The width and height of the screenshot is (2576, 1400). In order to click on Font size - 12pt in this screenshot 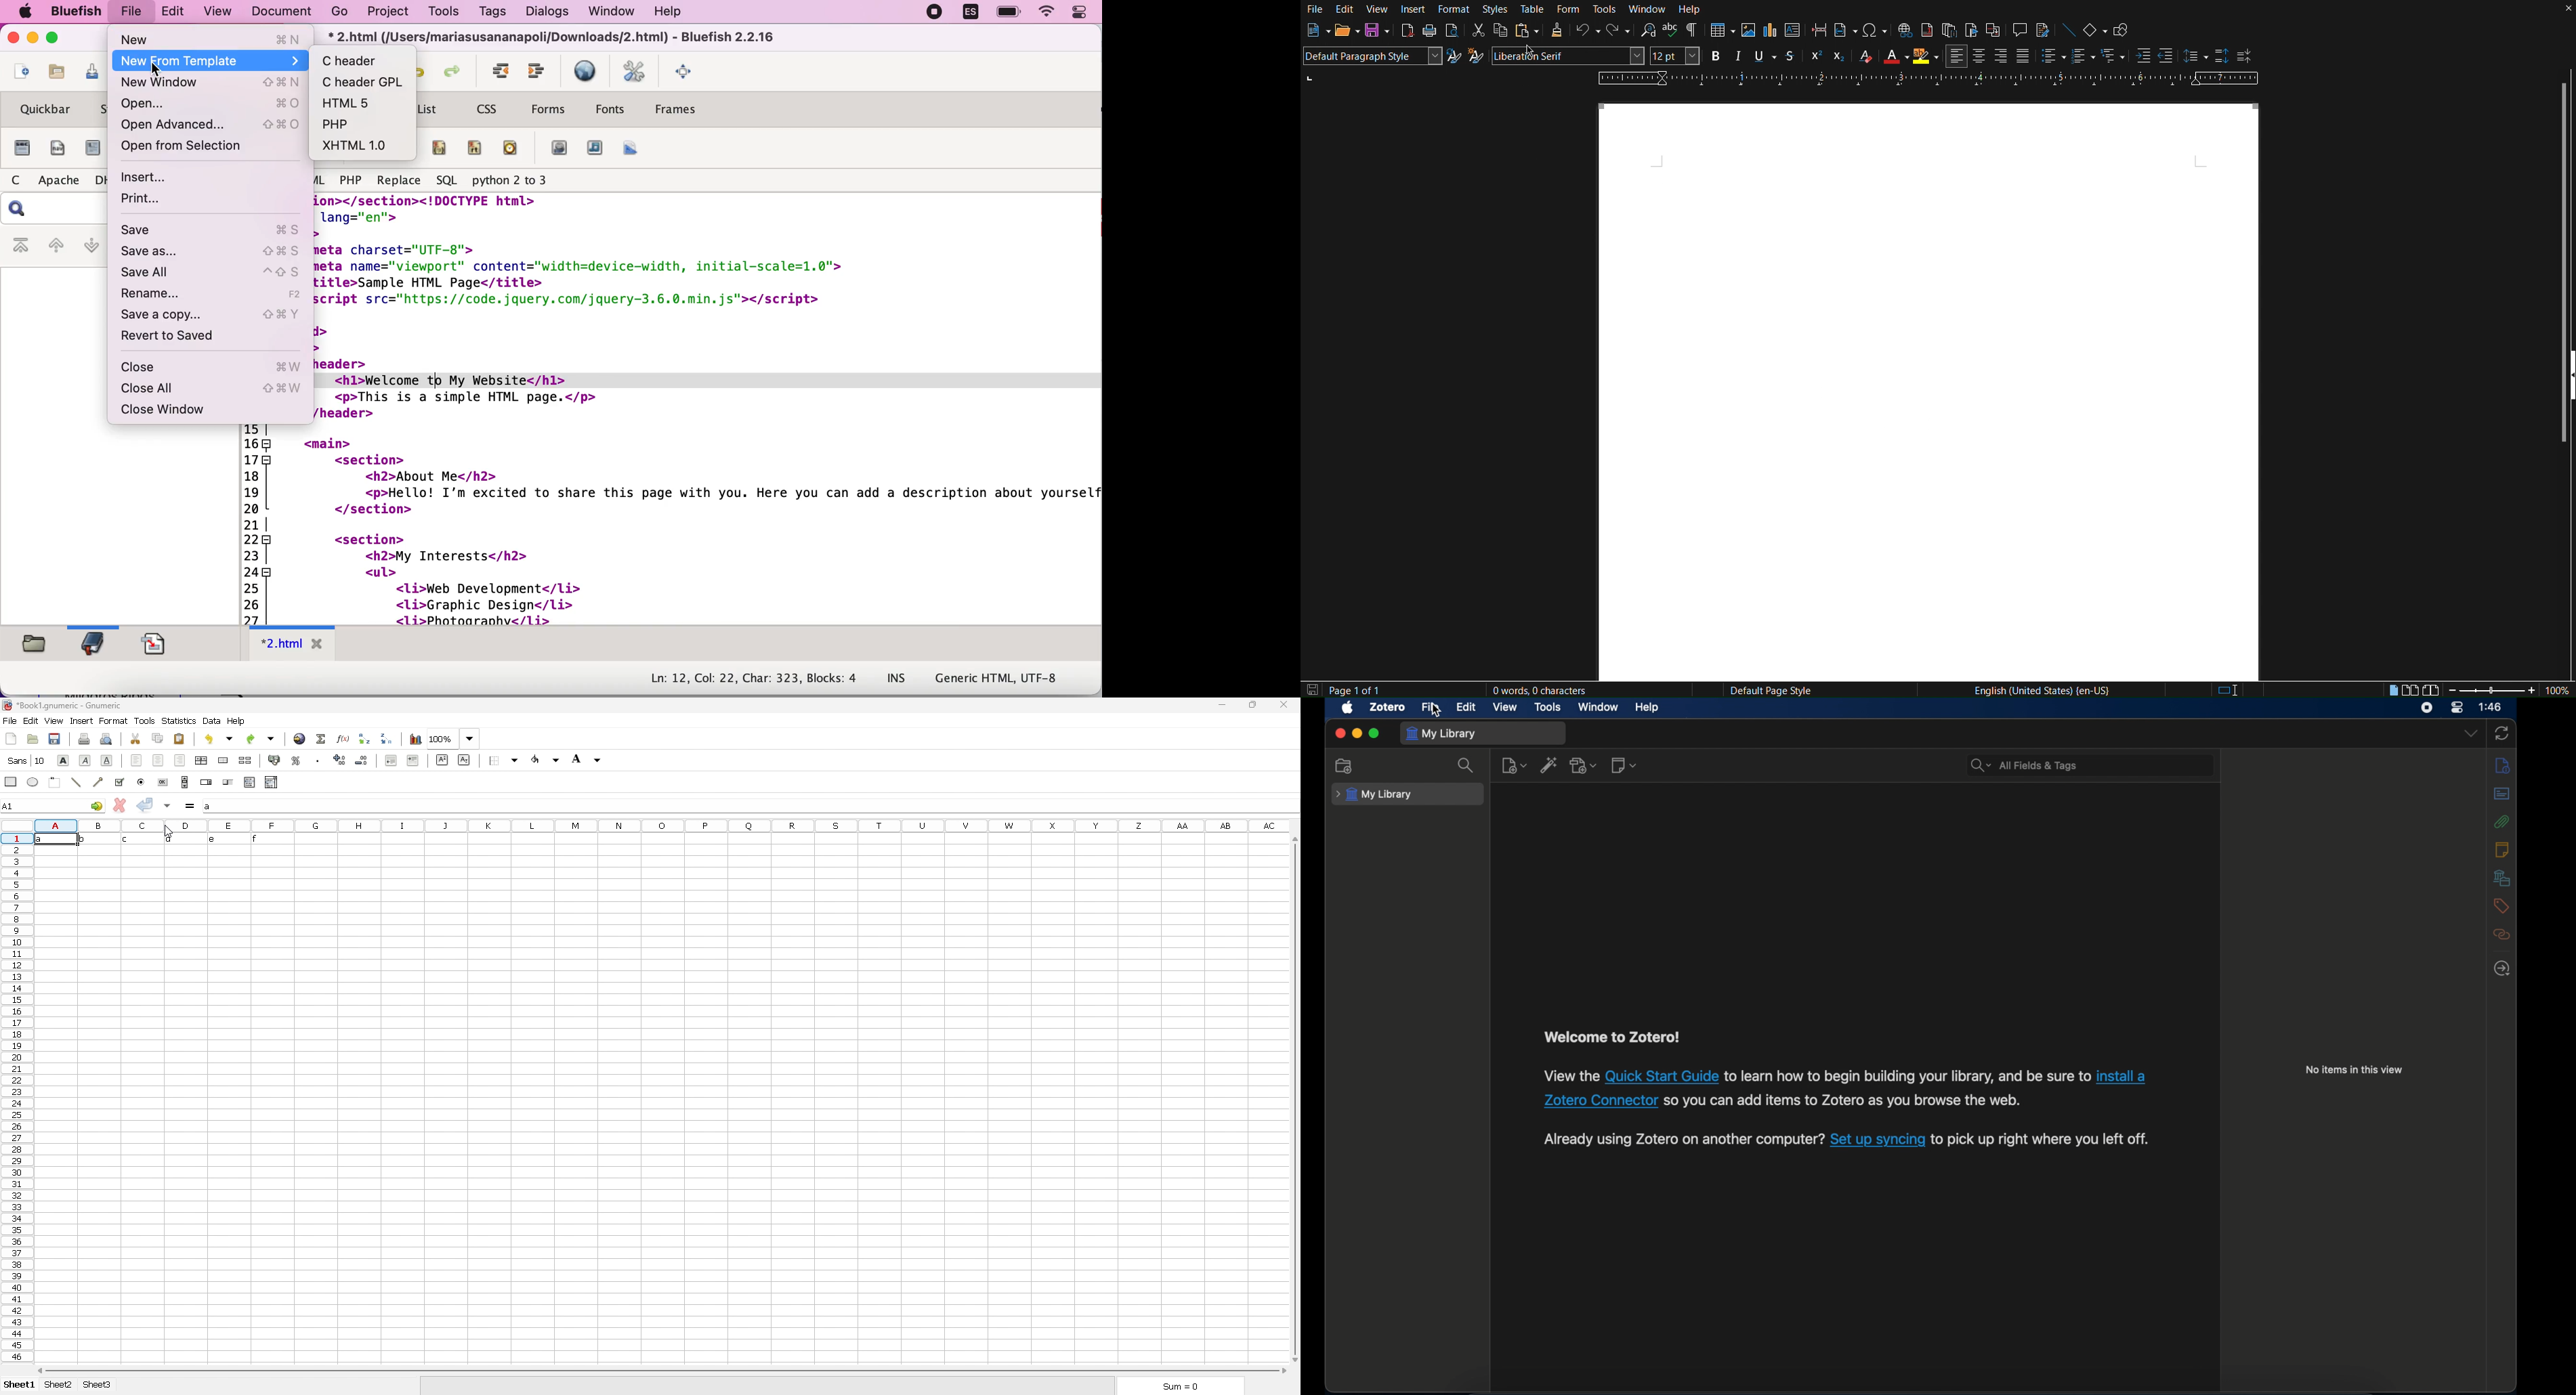, I will do `click(1674, 56)`.